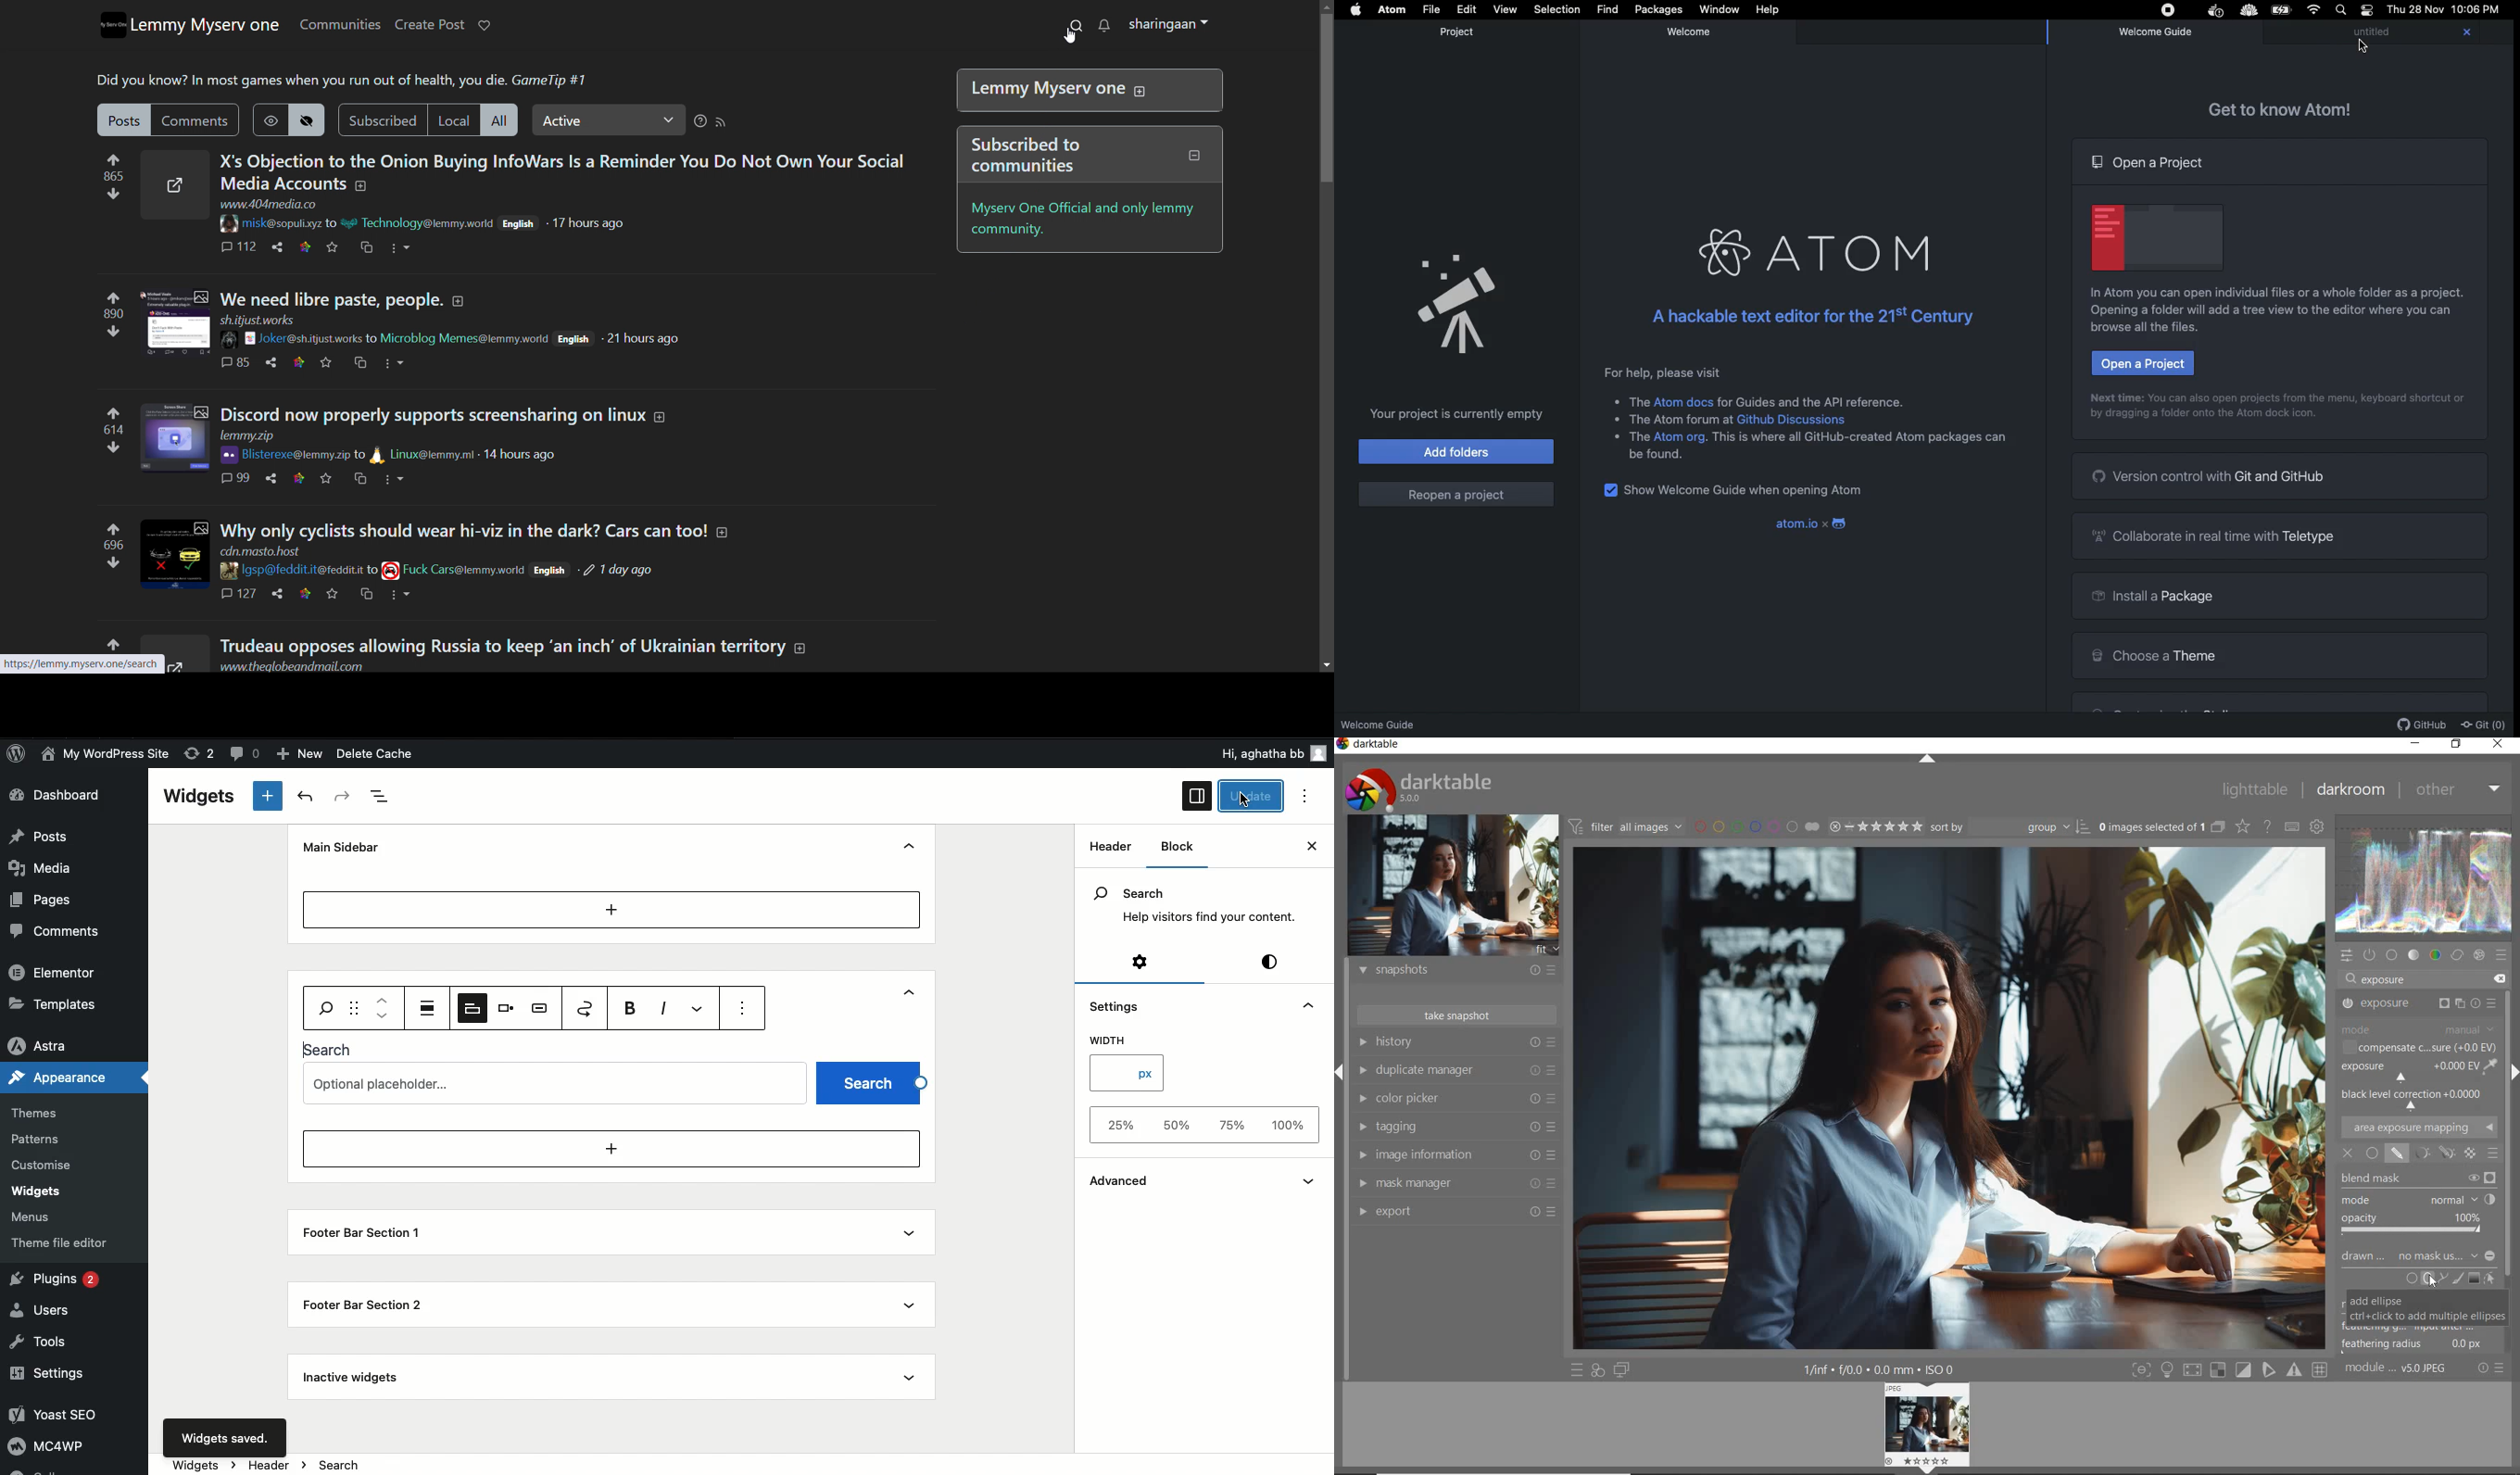 The image size is (2520, 1484). I want to click on scrollbar, so click(1325, 97).